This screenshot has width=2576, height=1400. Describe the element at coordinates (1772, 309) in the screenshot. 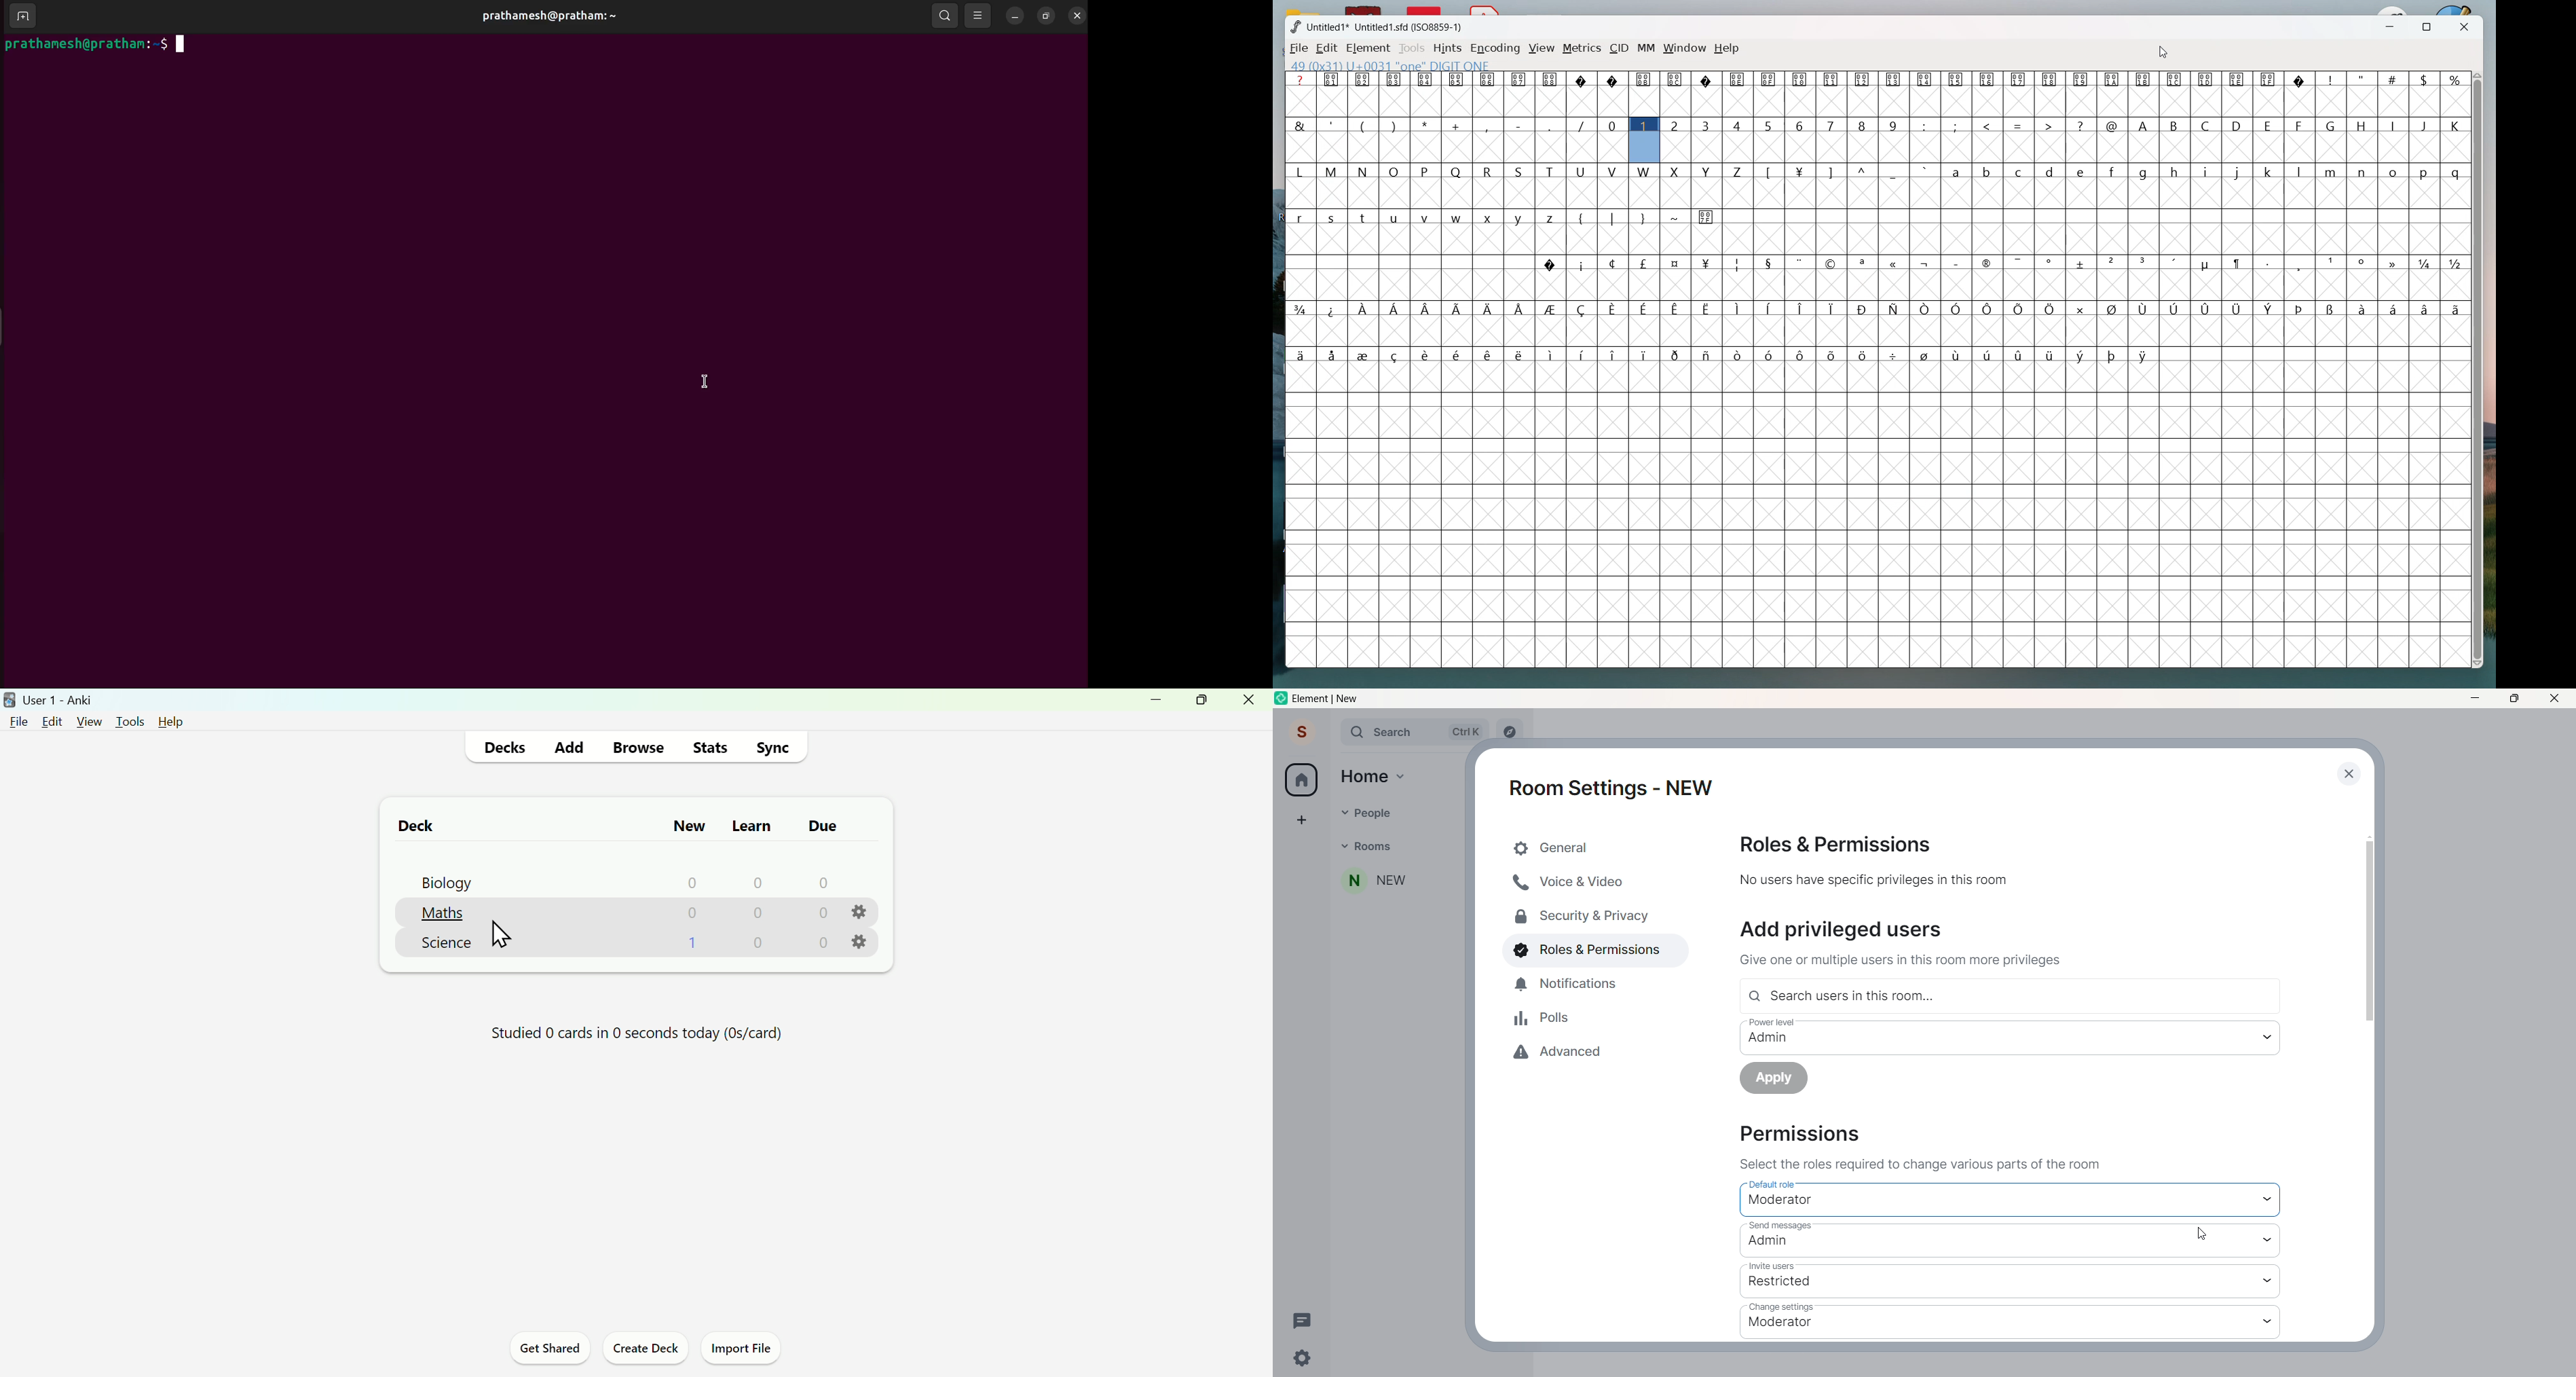

I see `symbol` at that location.